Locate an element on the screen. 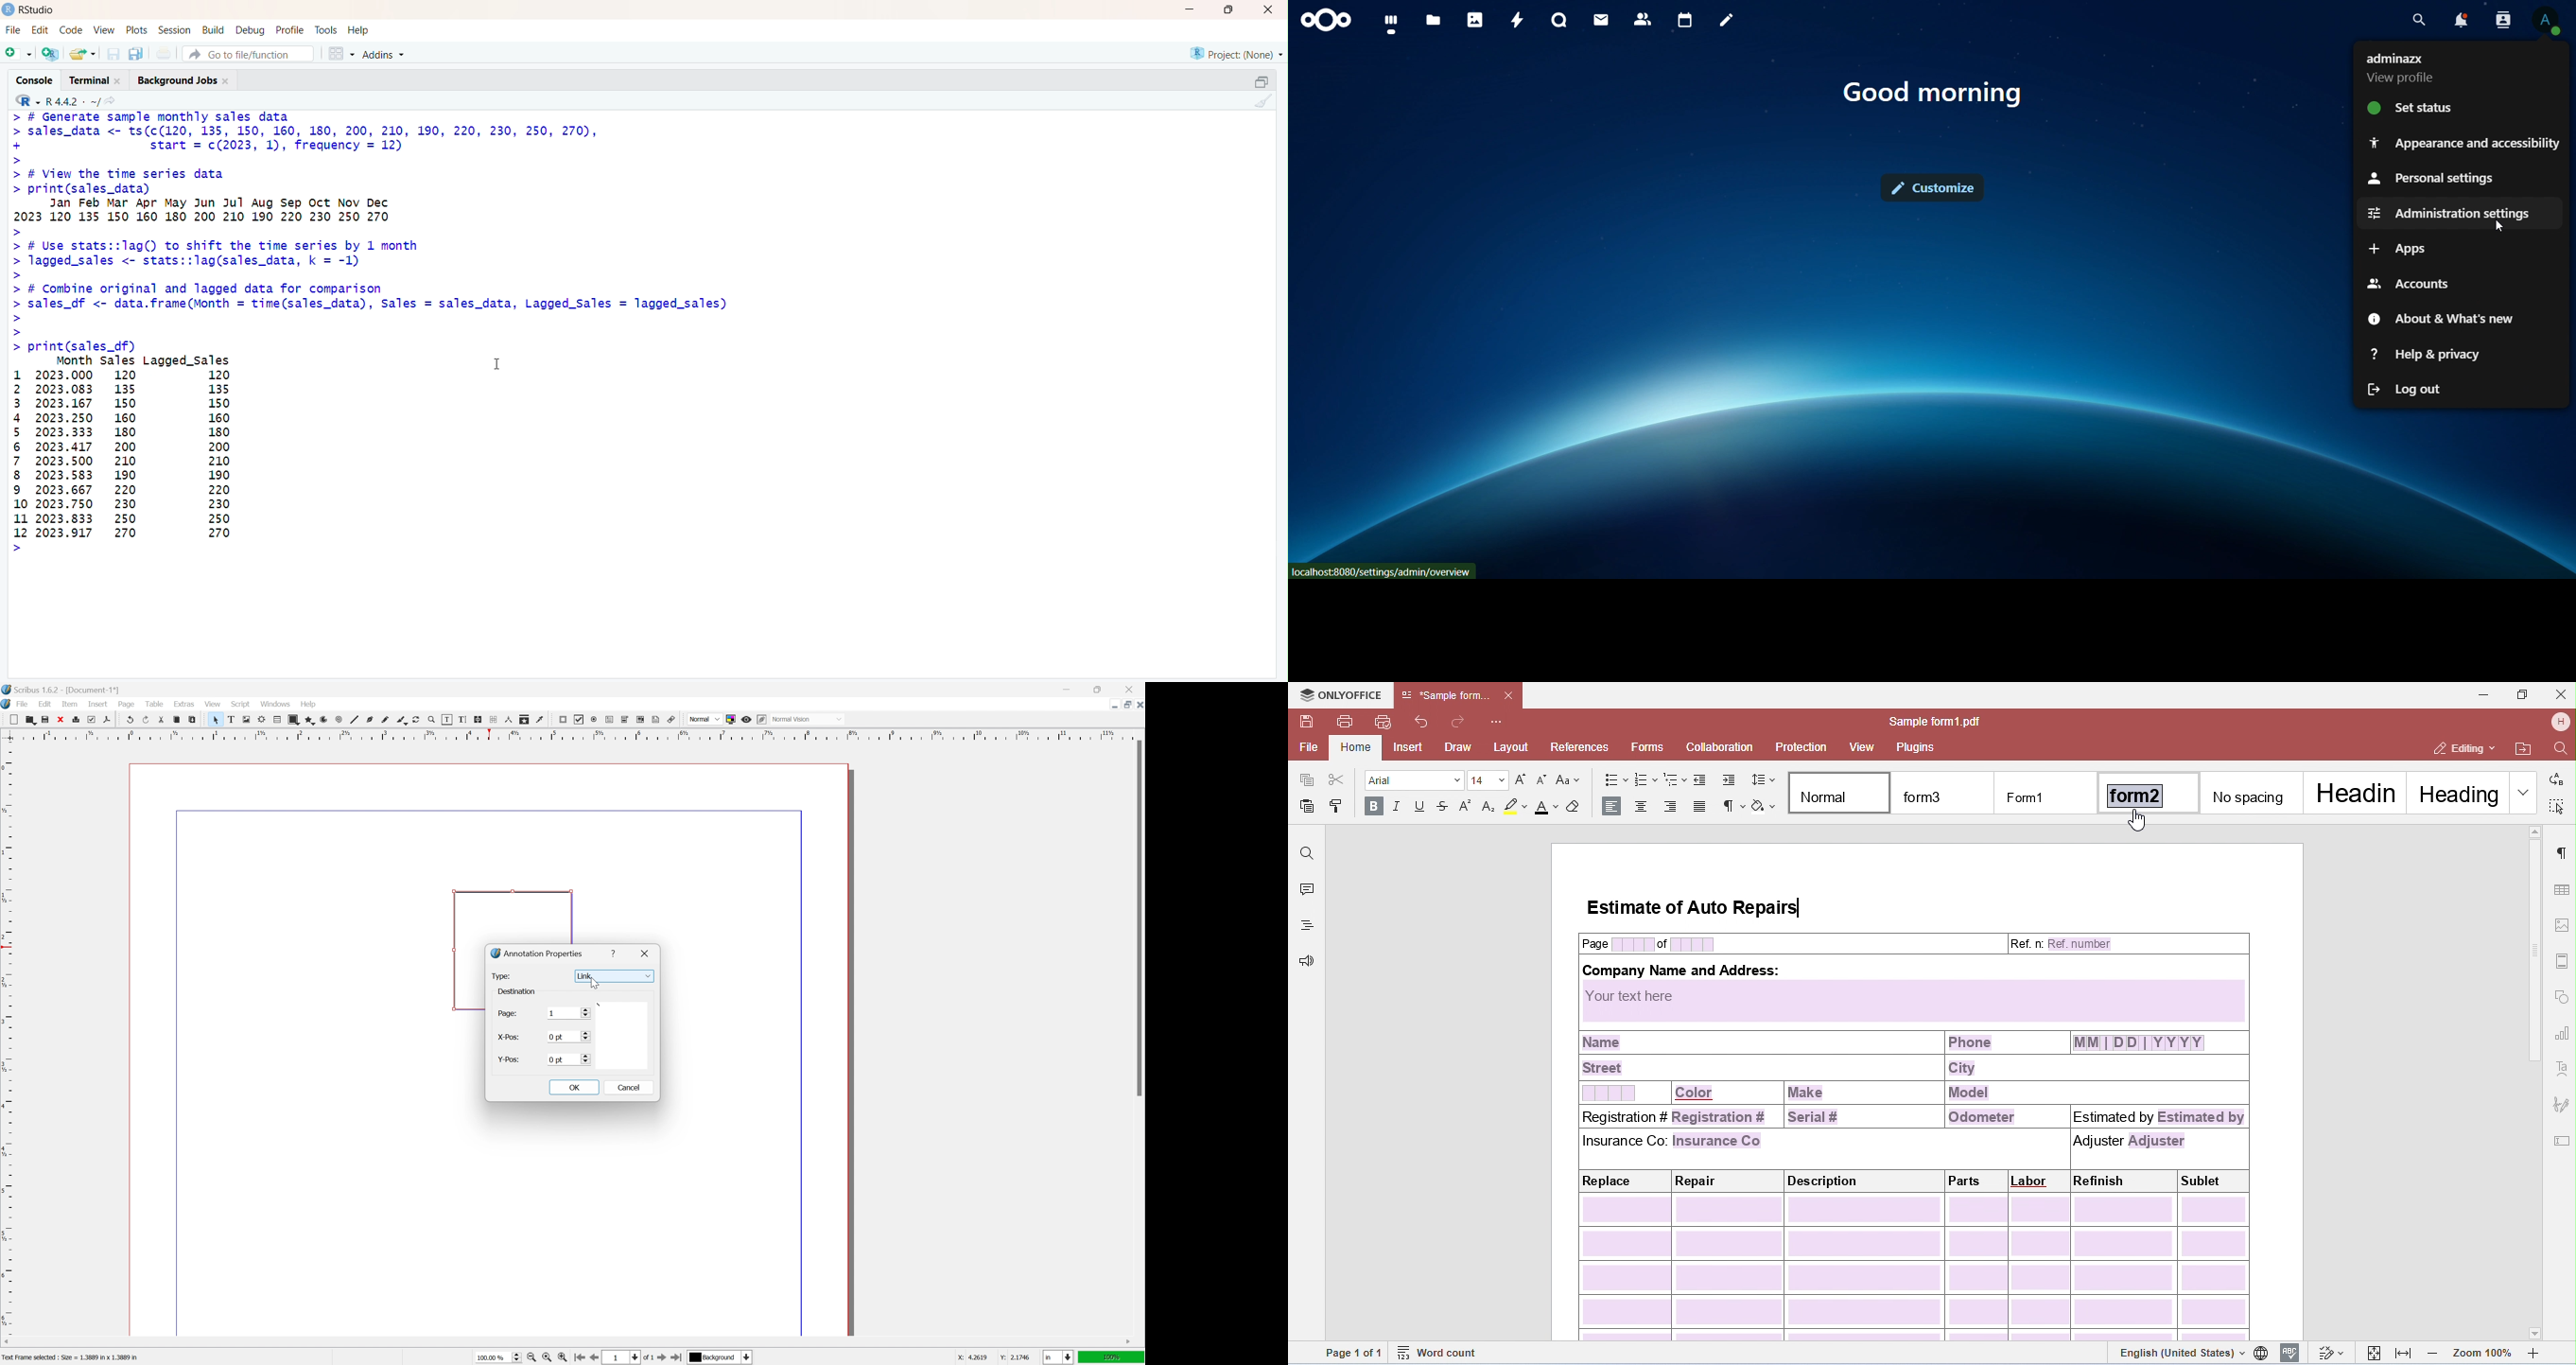 The image size is (2576, 1372). cut is located at coordinates (162, 720).